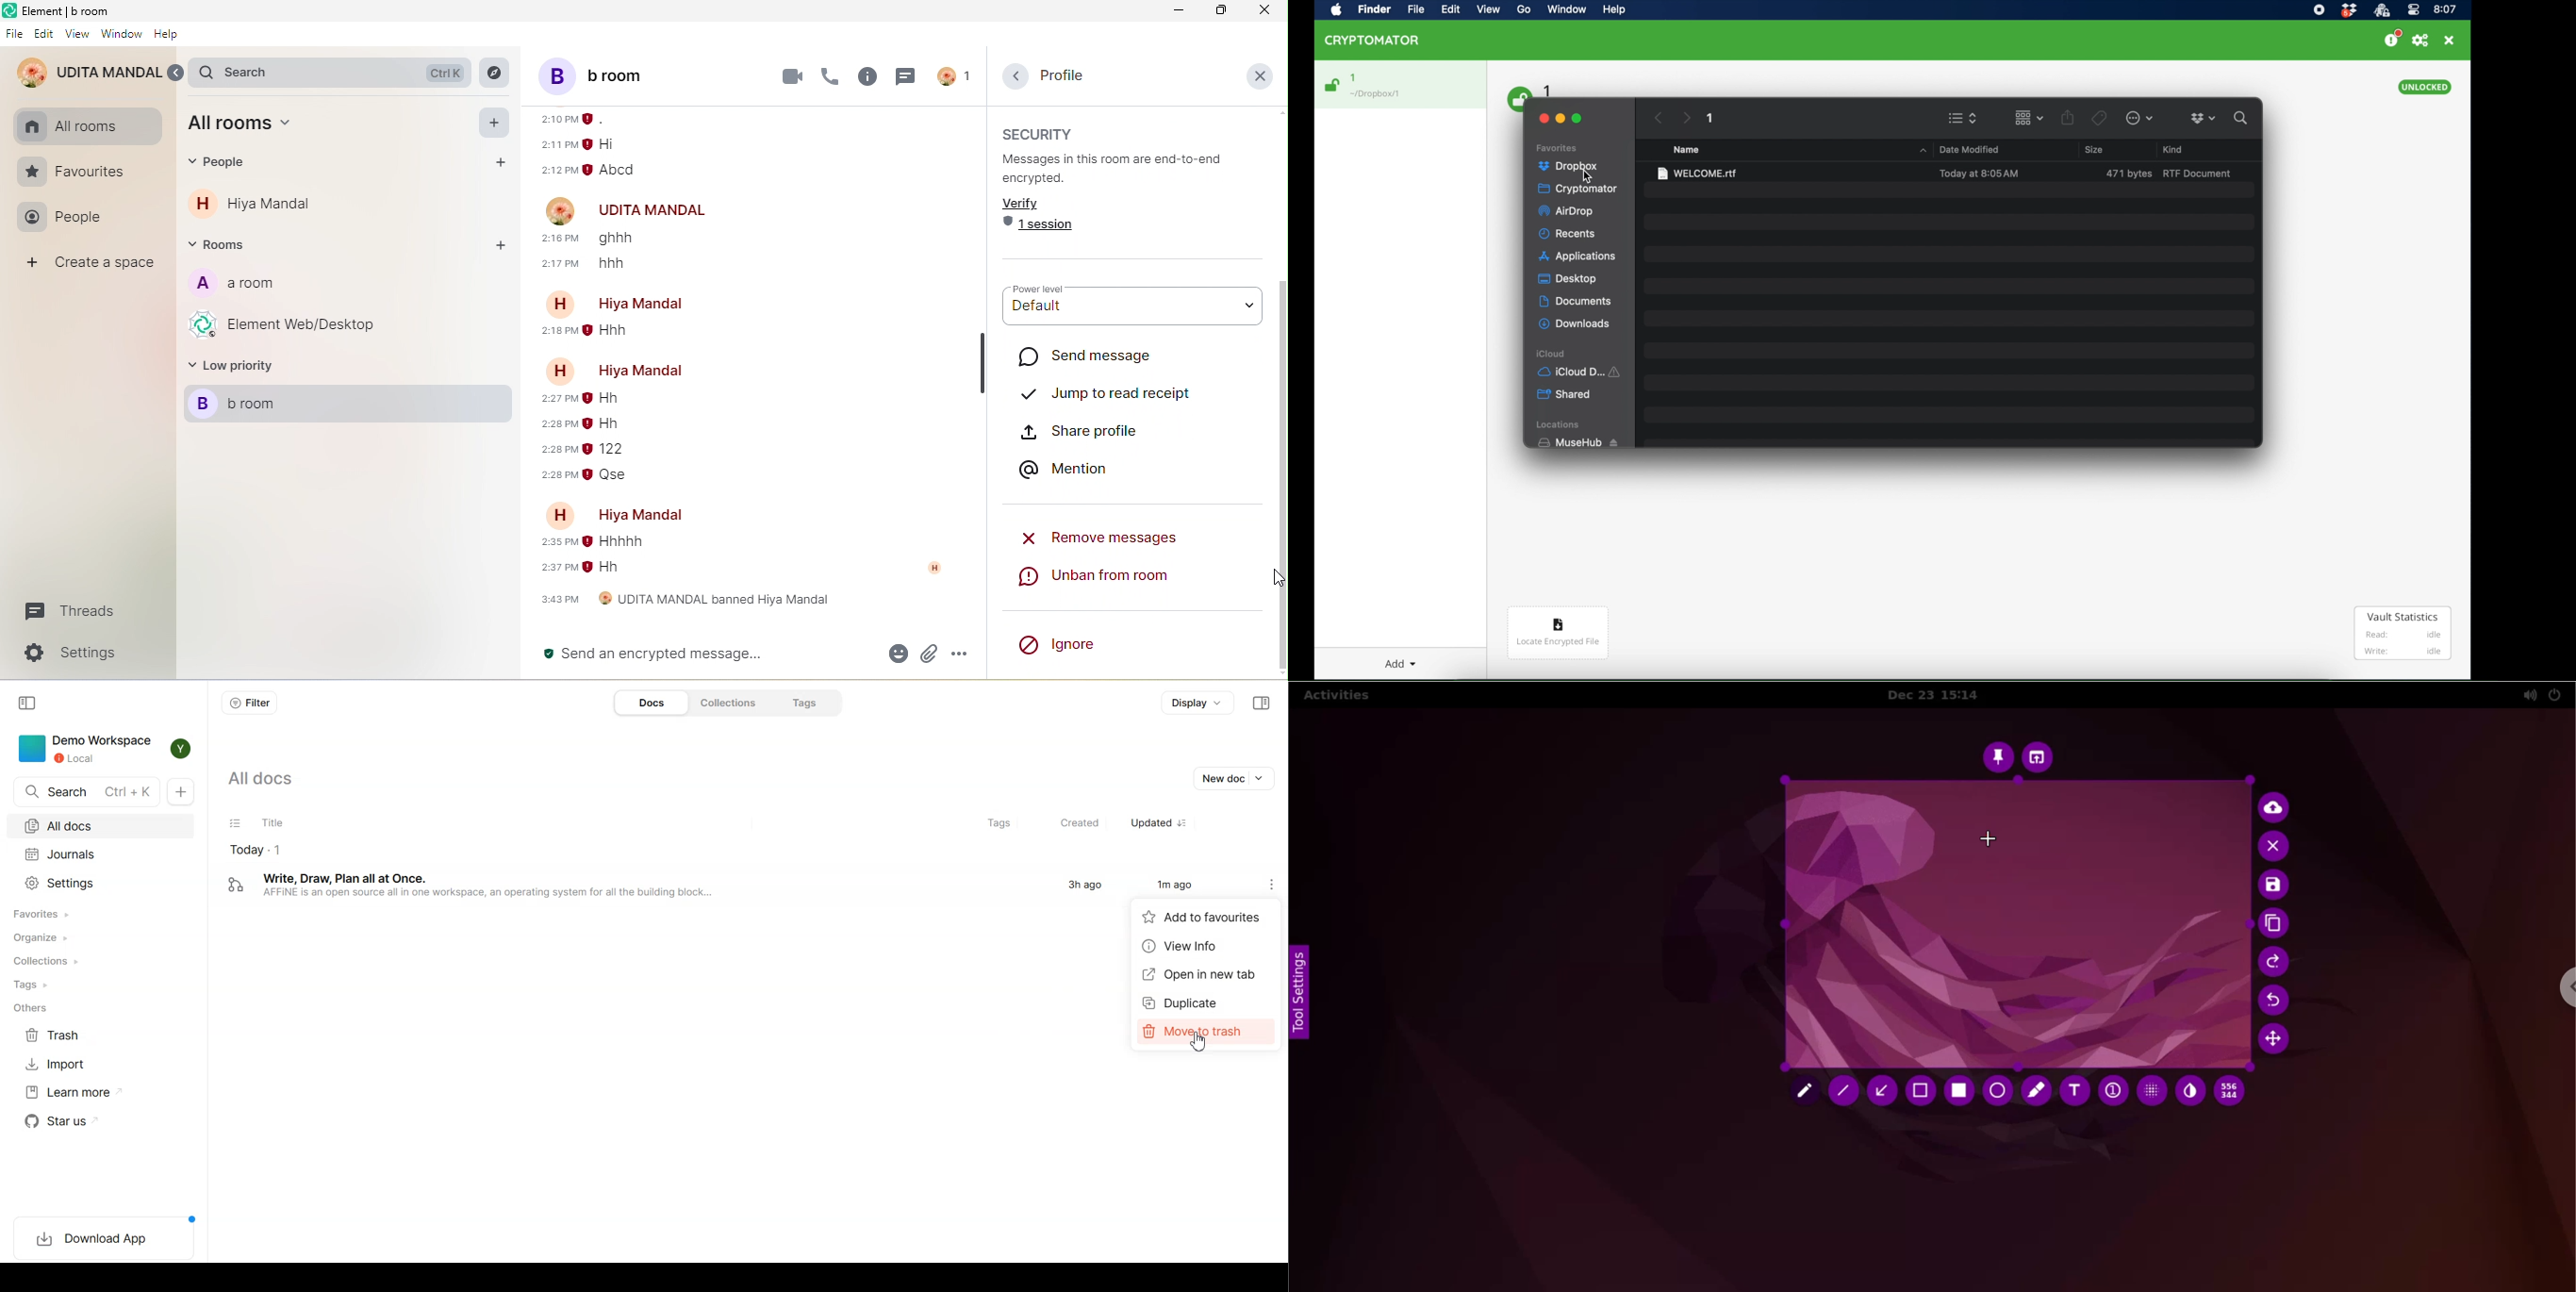 This screenshot has width=2576, height=1316. I want to click on Checklist, so click(234, 824).